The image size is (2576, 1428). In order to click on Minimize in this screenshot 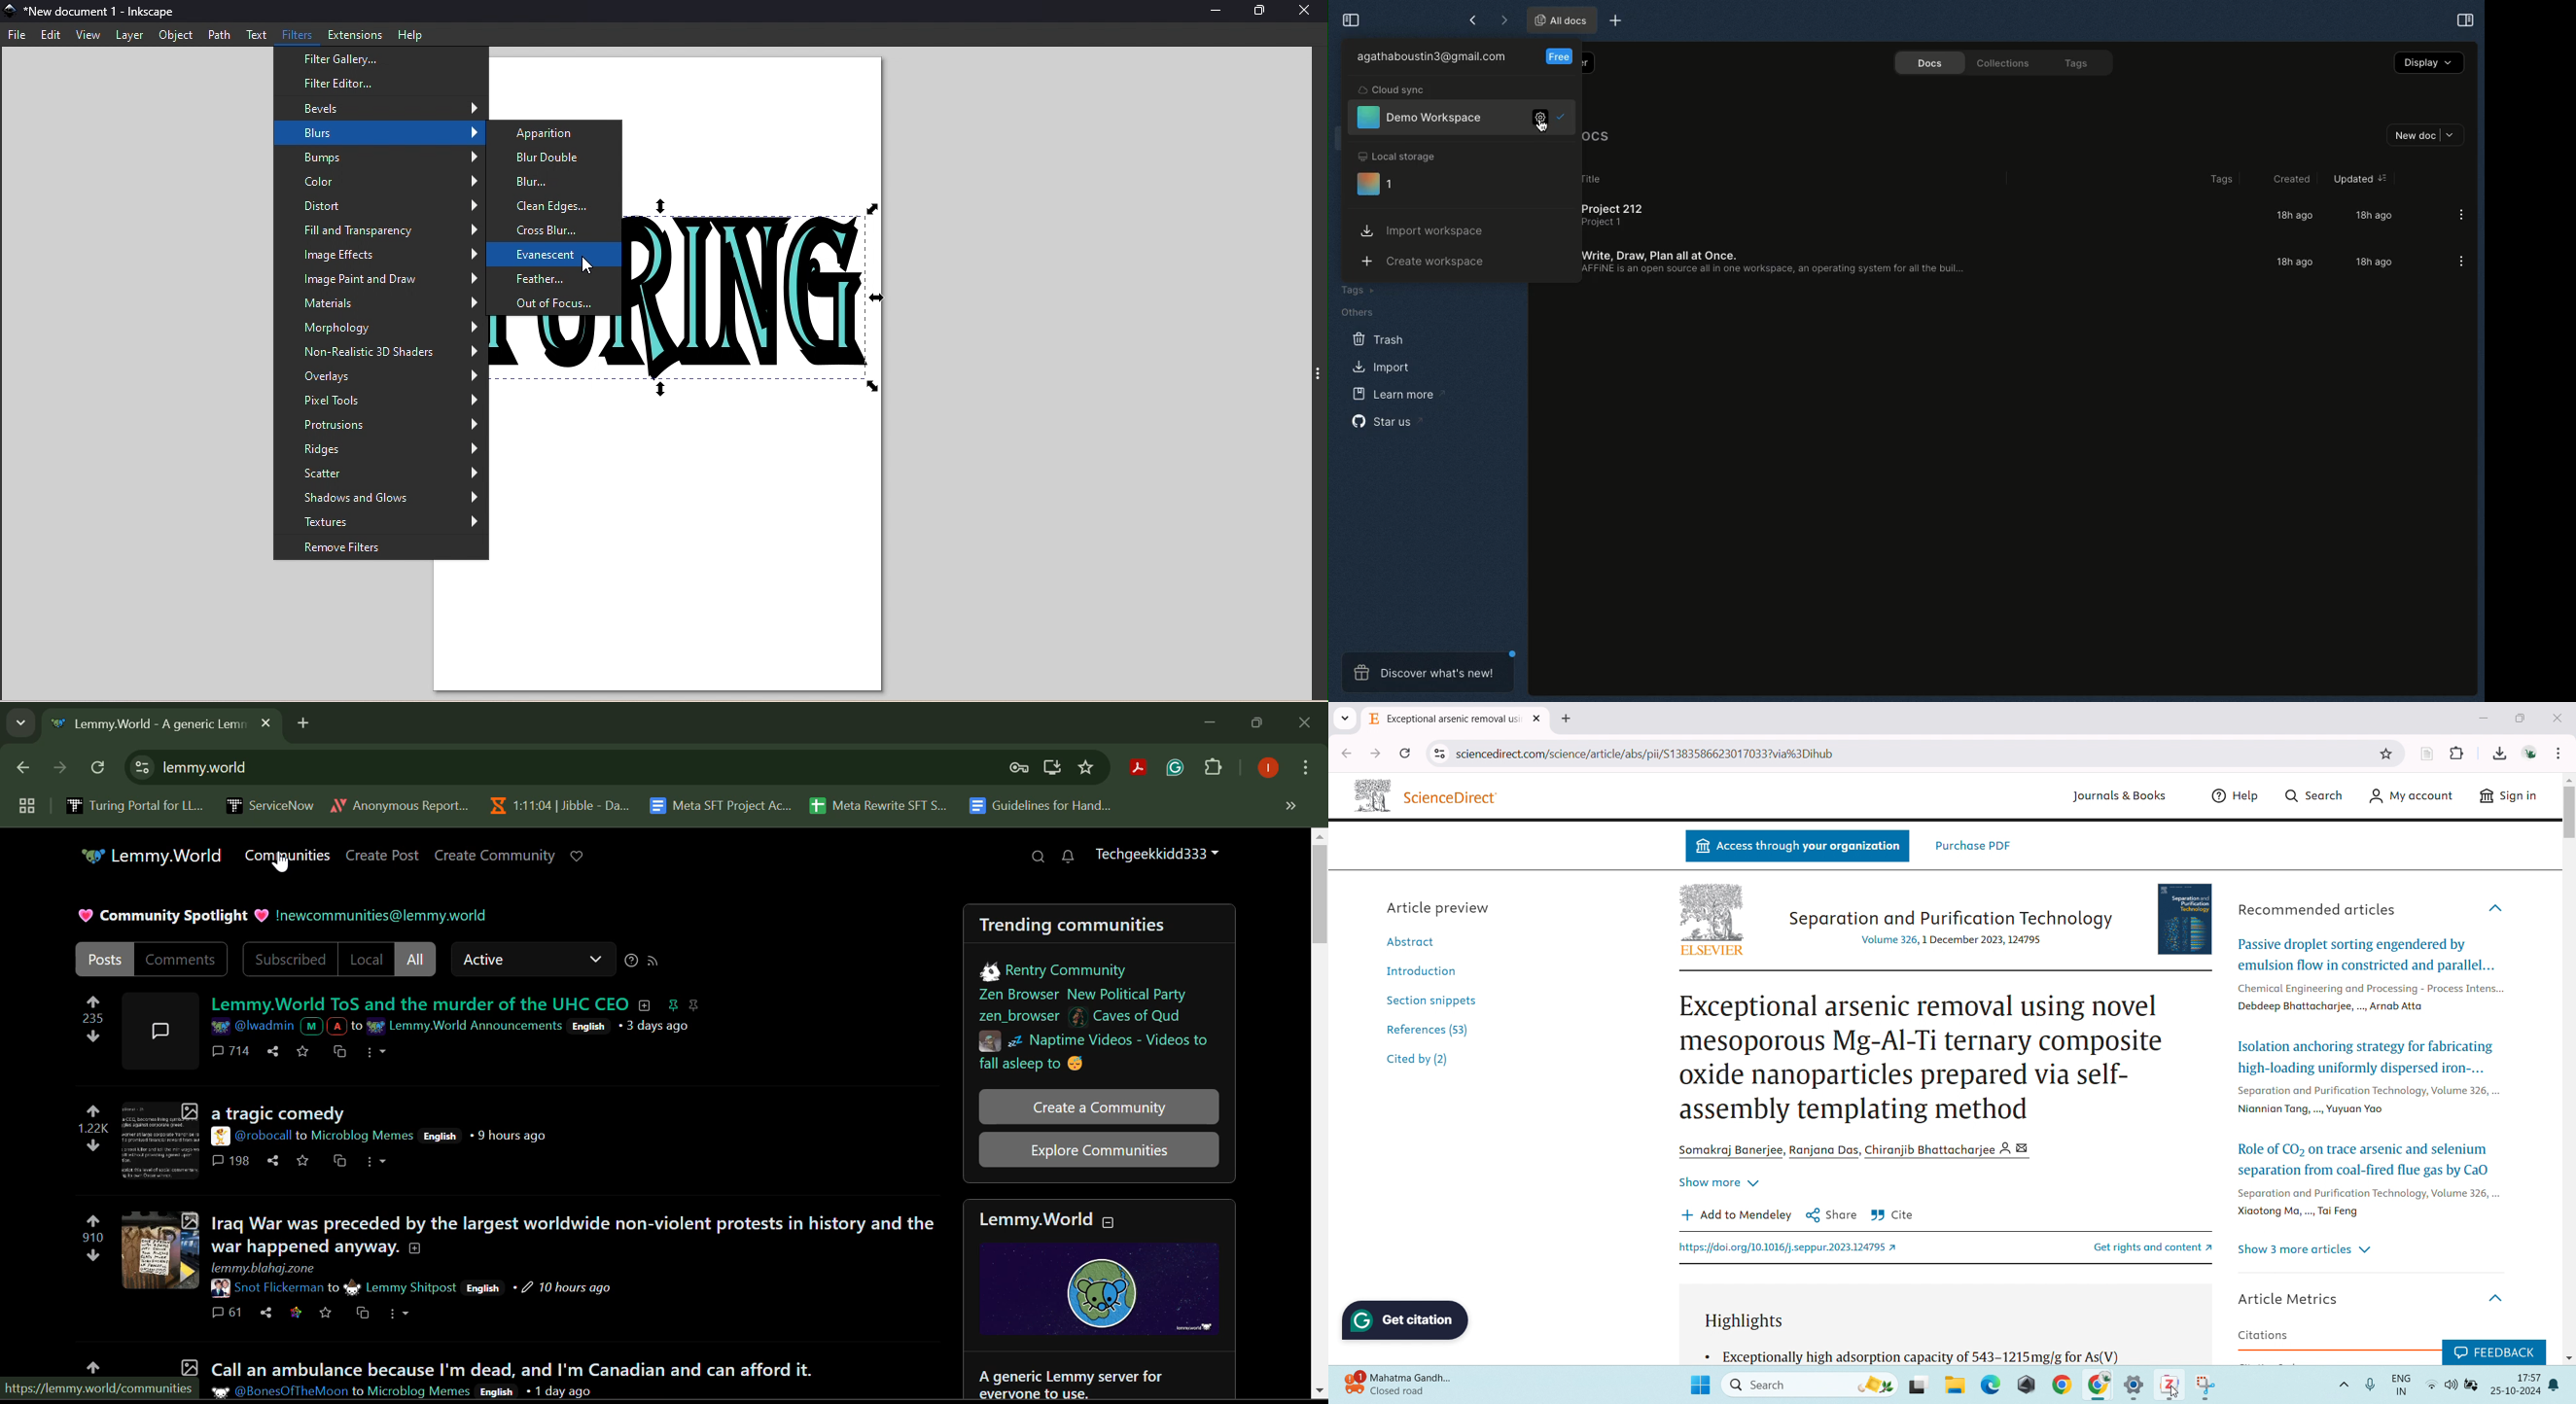, I will do `click(1259, 723)`.